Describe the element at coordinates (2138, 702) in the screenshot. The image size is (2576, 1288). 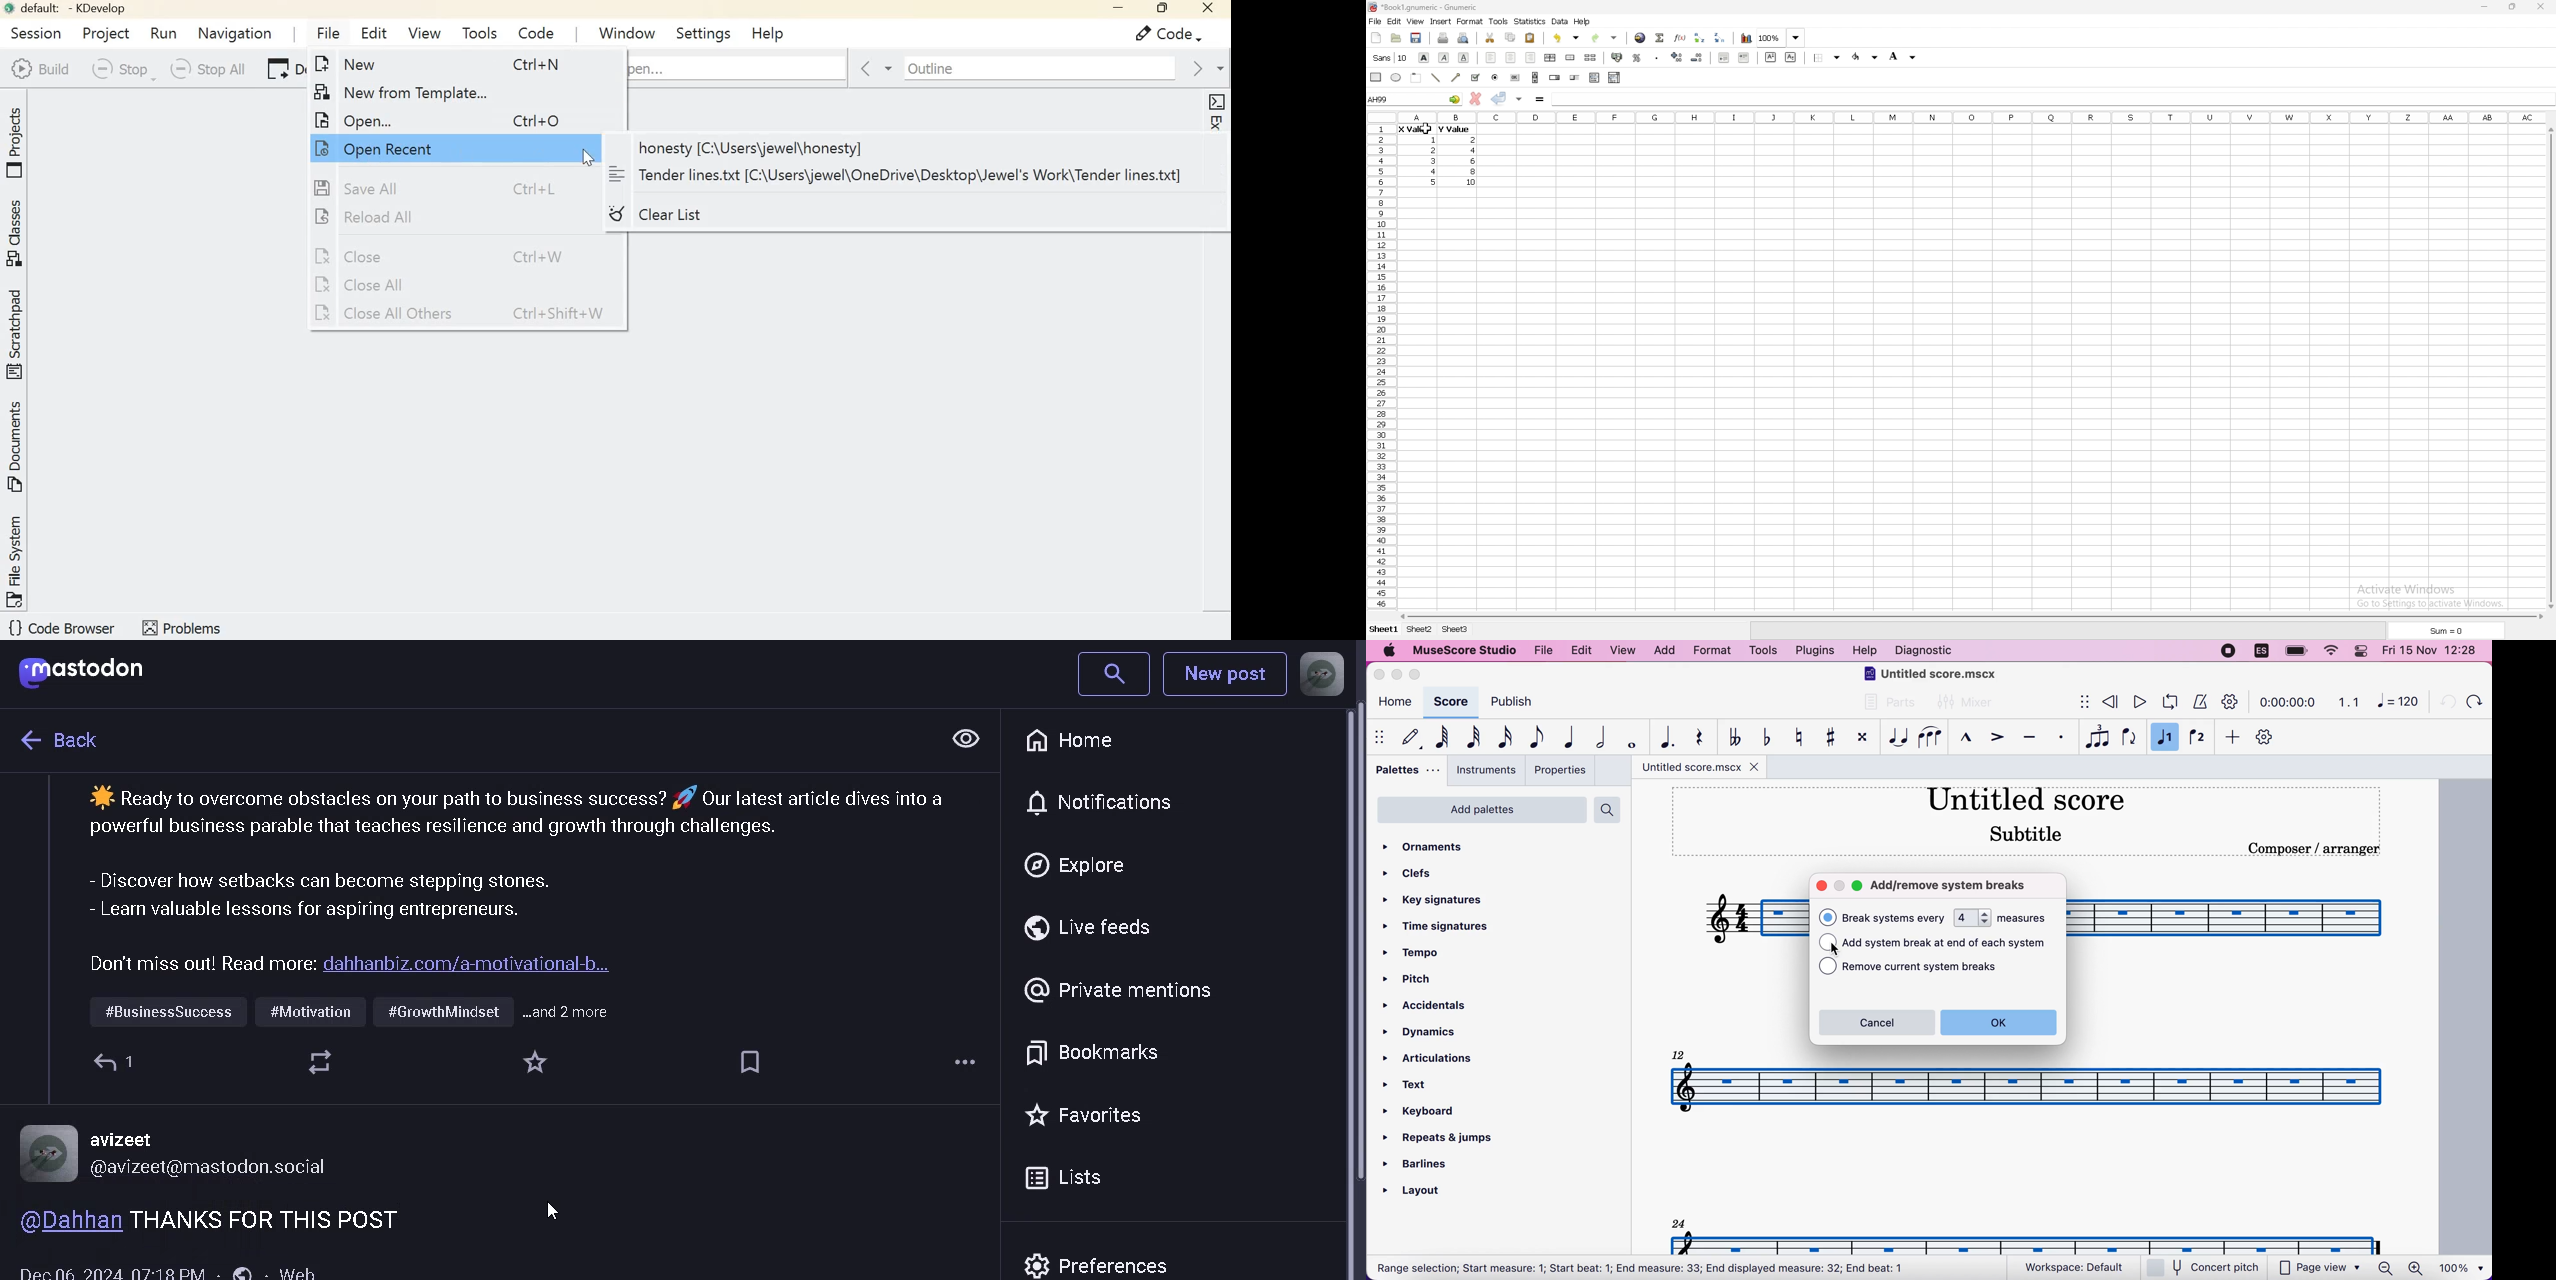
I see `play` at that location.